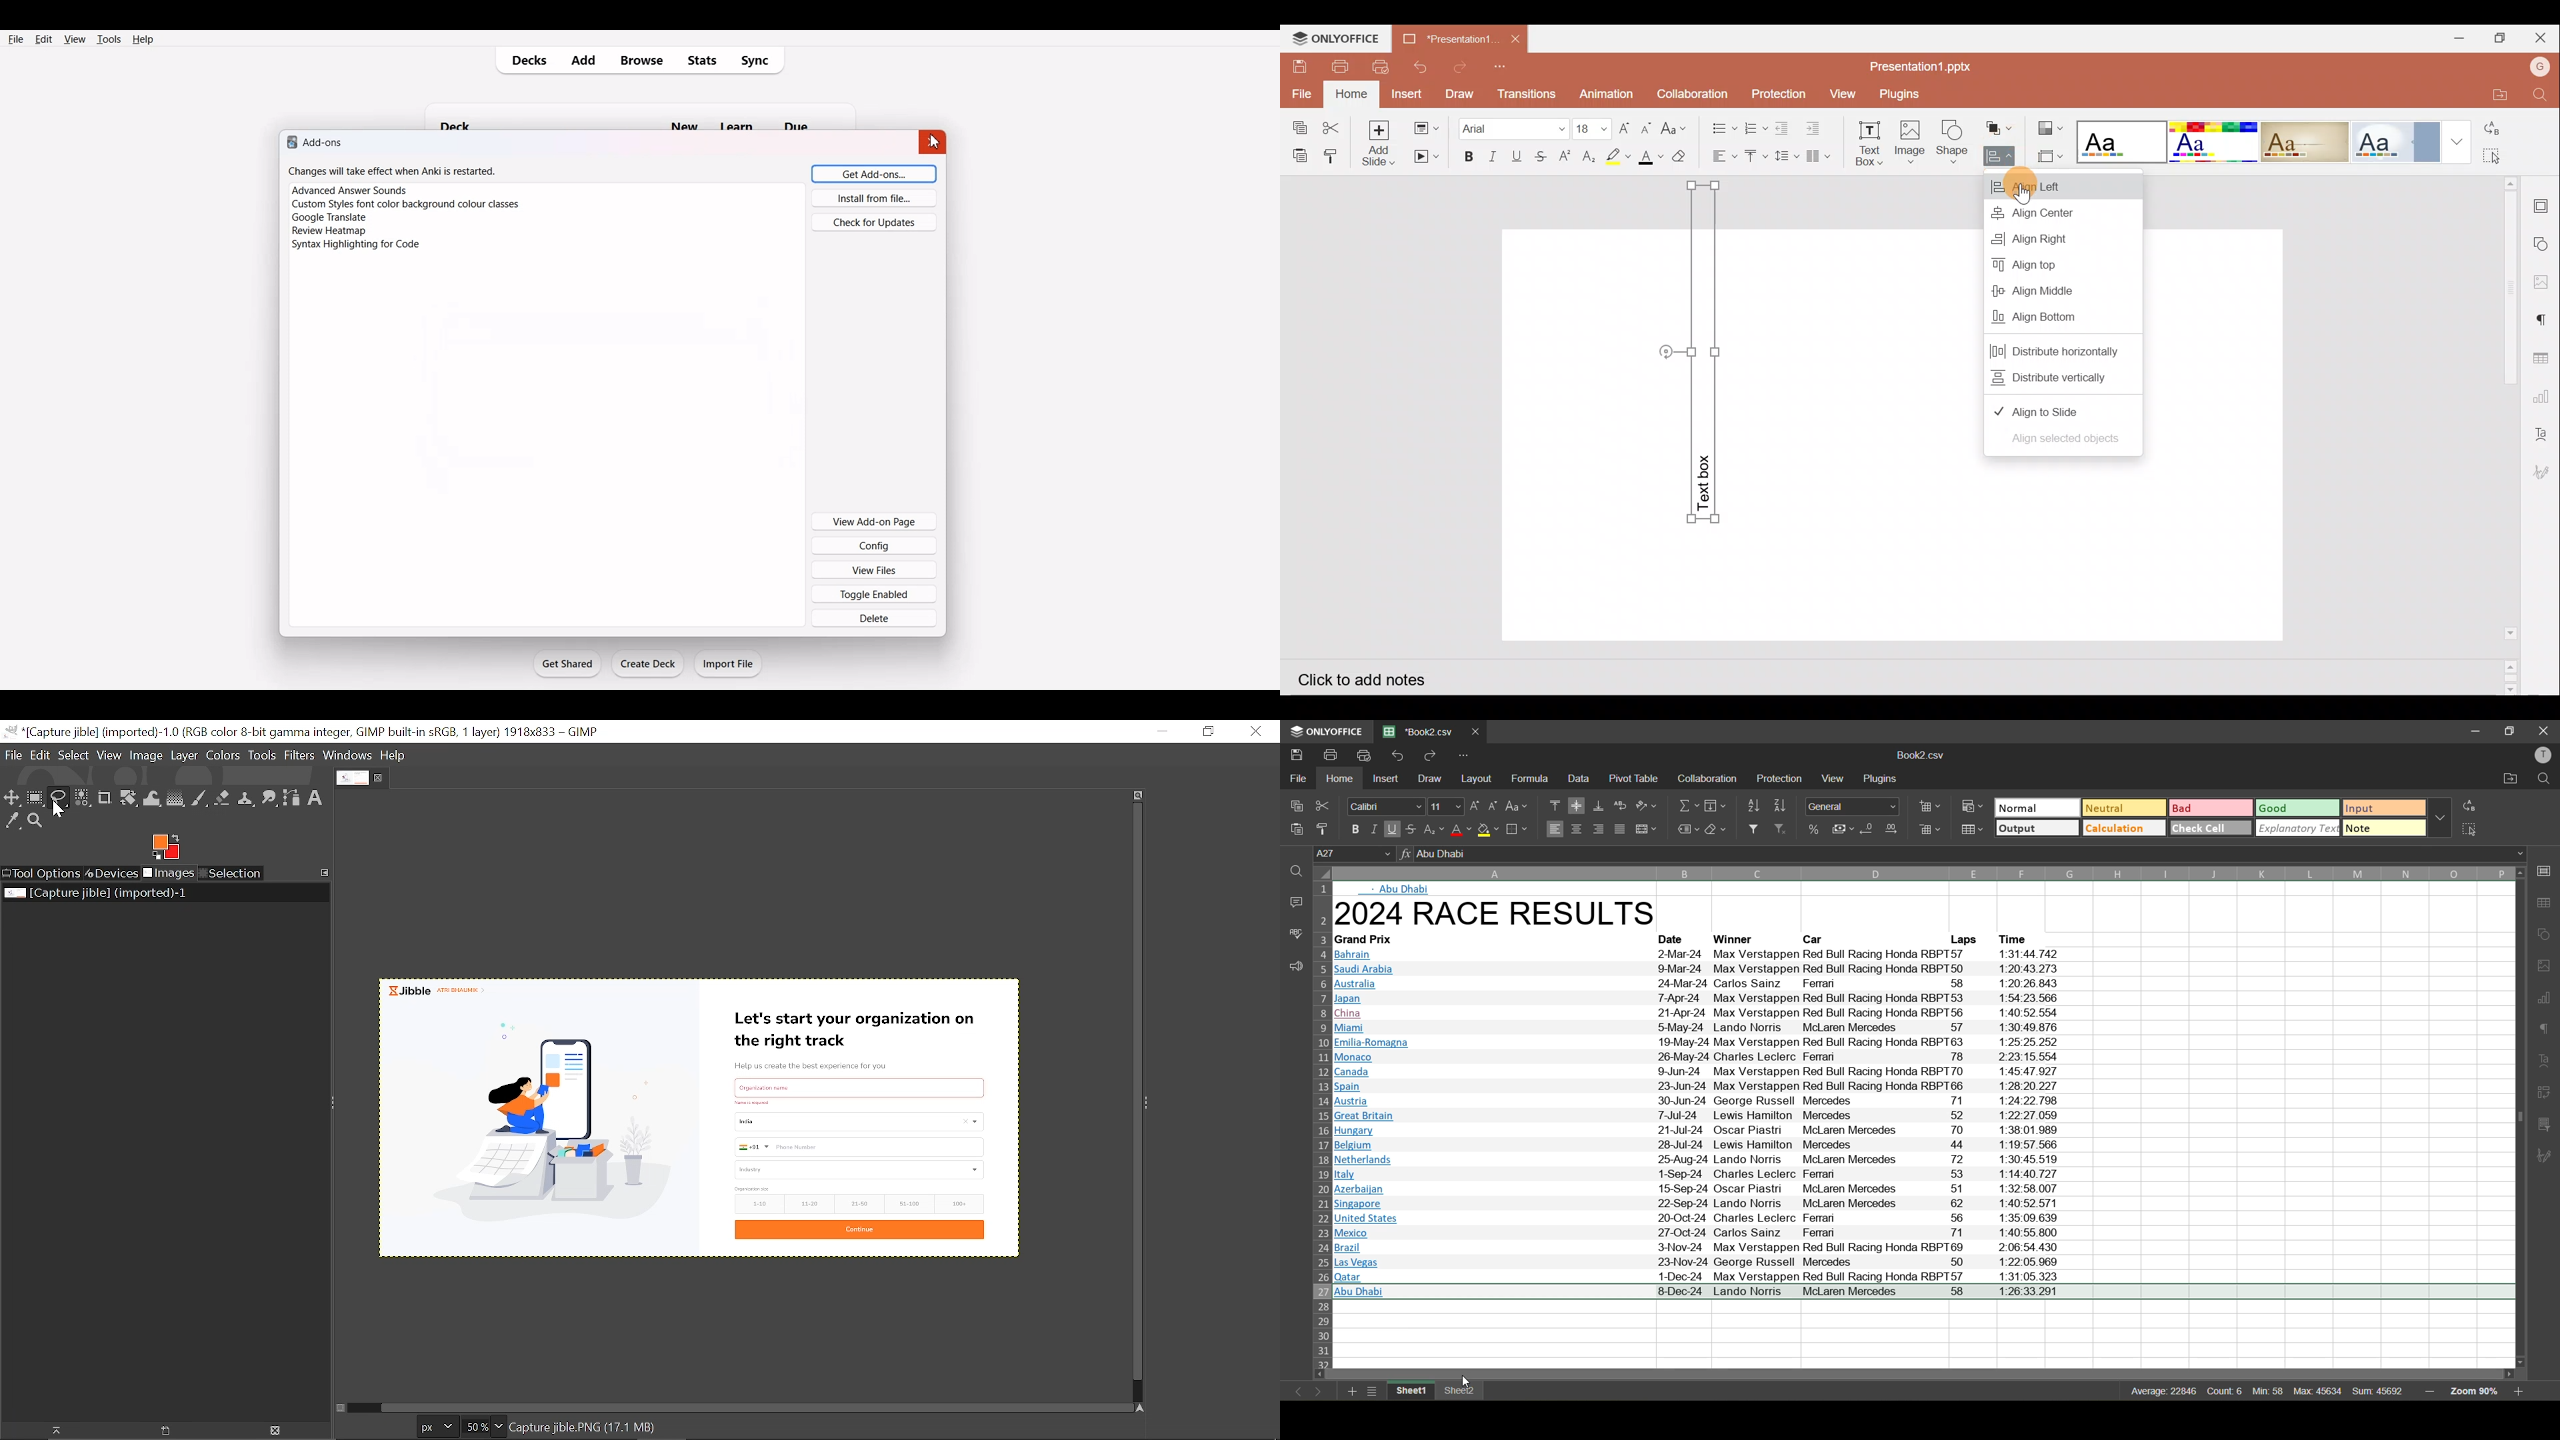 Image resolution: width=2576 pixels, height=1456 pixels. What do you see at coordinates (230, 874) in the screenshot?
I see `Selection` at bounding box center [230, 874].